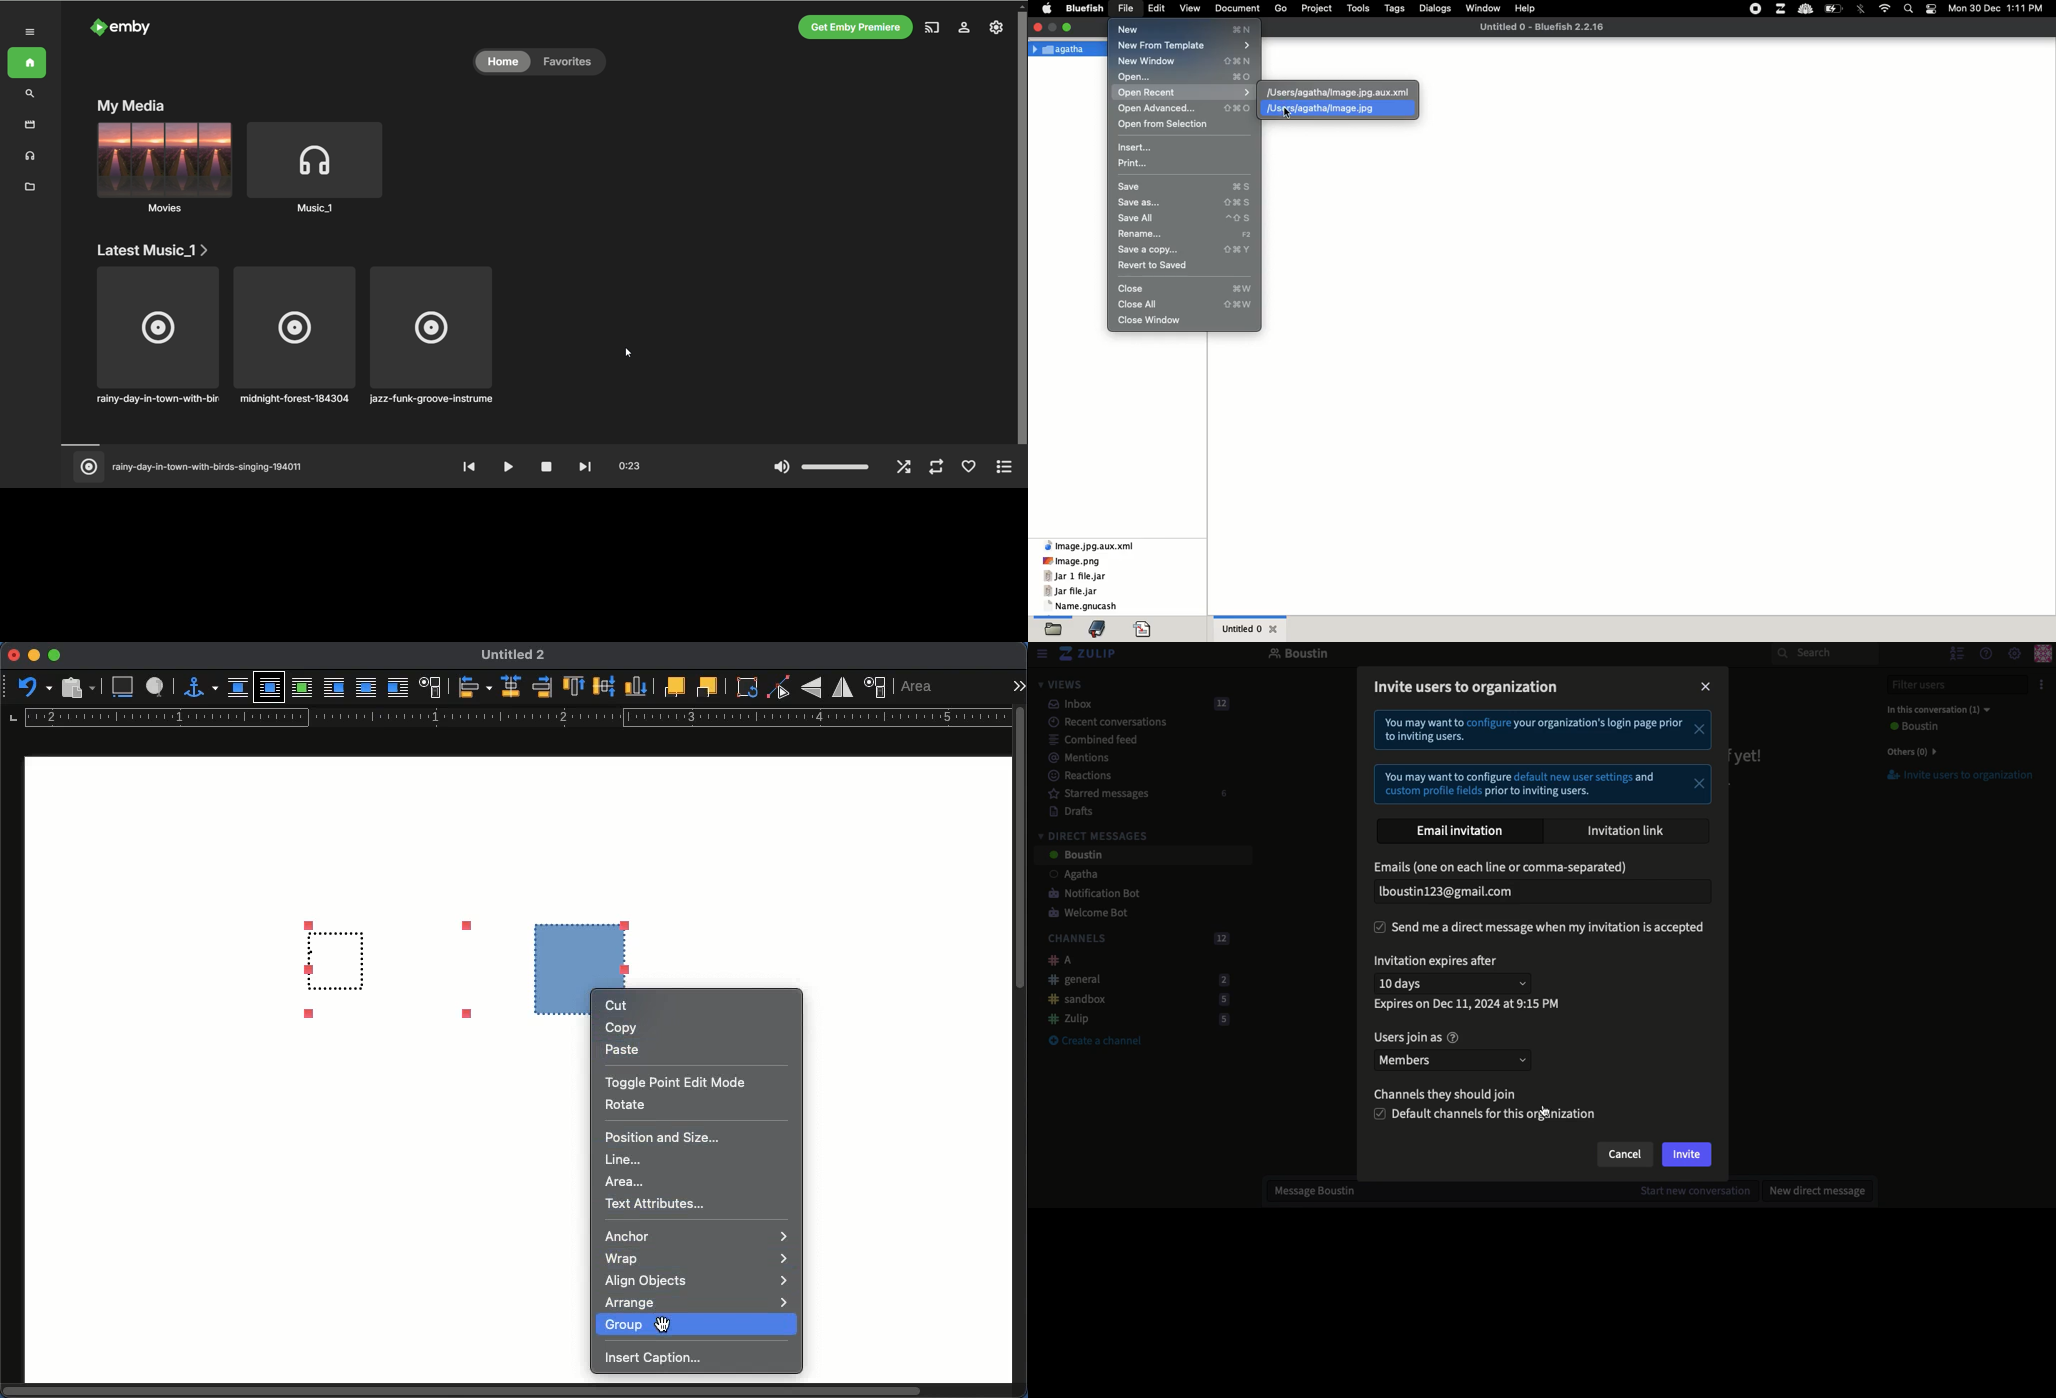  I want to click on image.png, so click(1072, 561).